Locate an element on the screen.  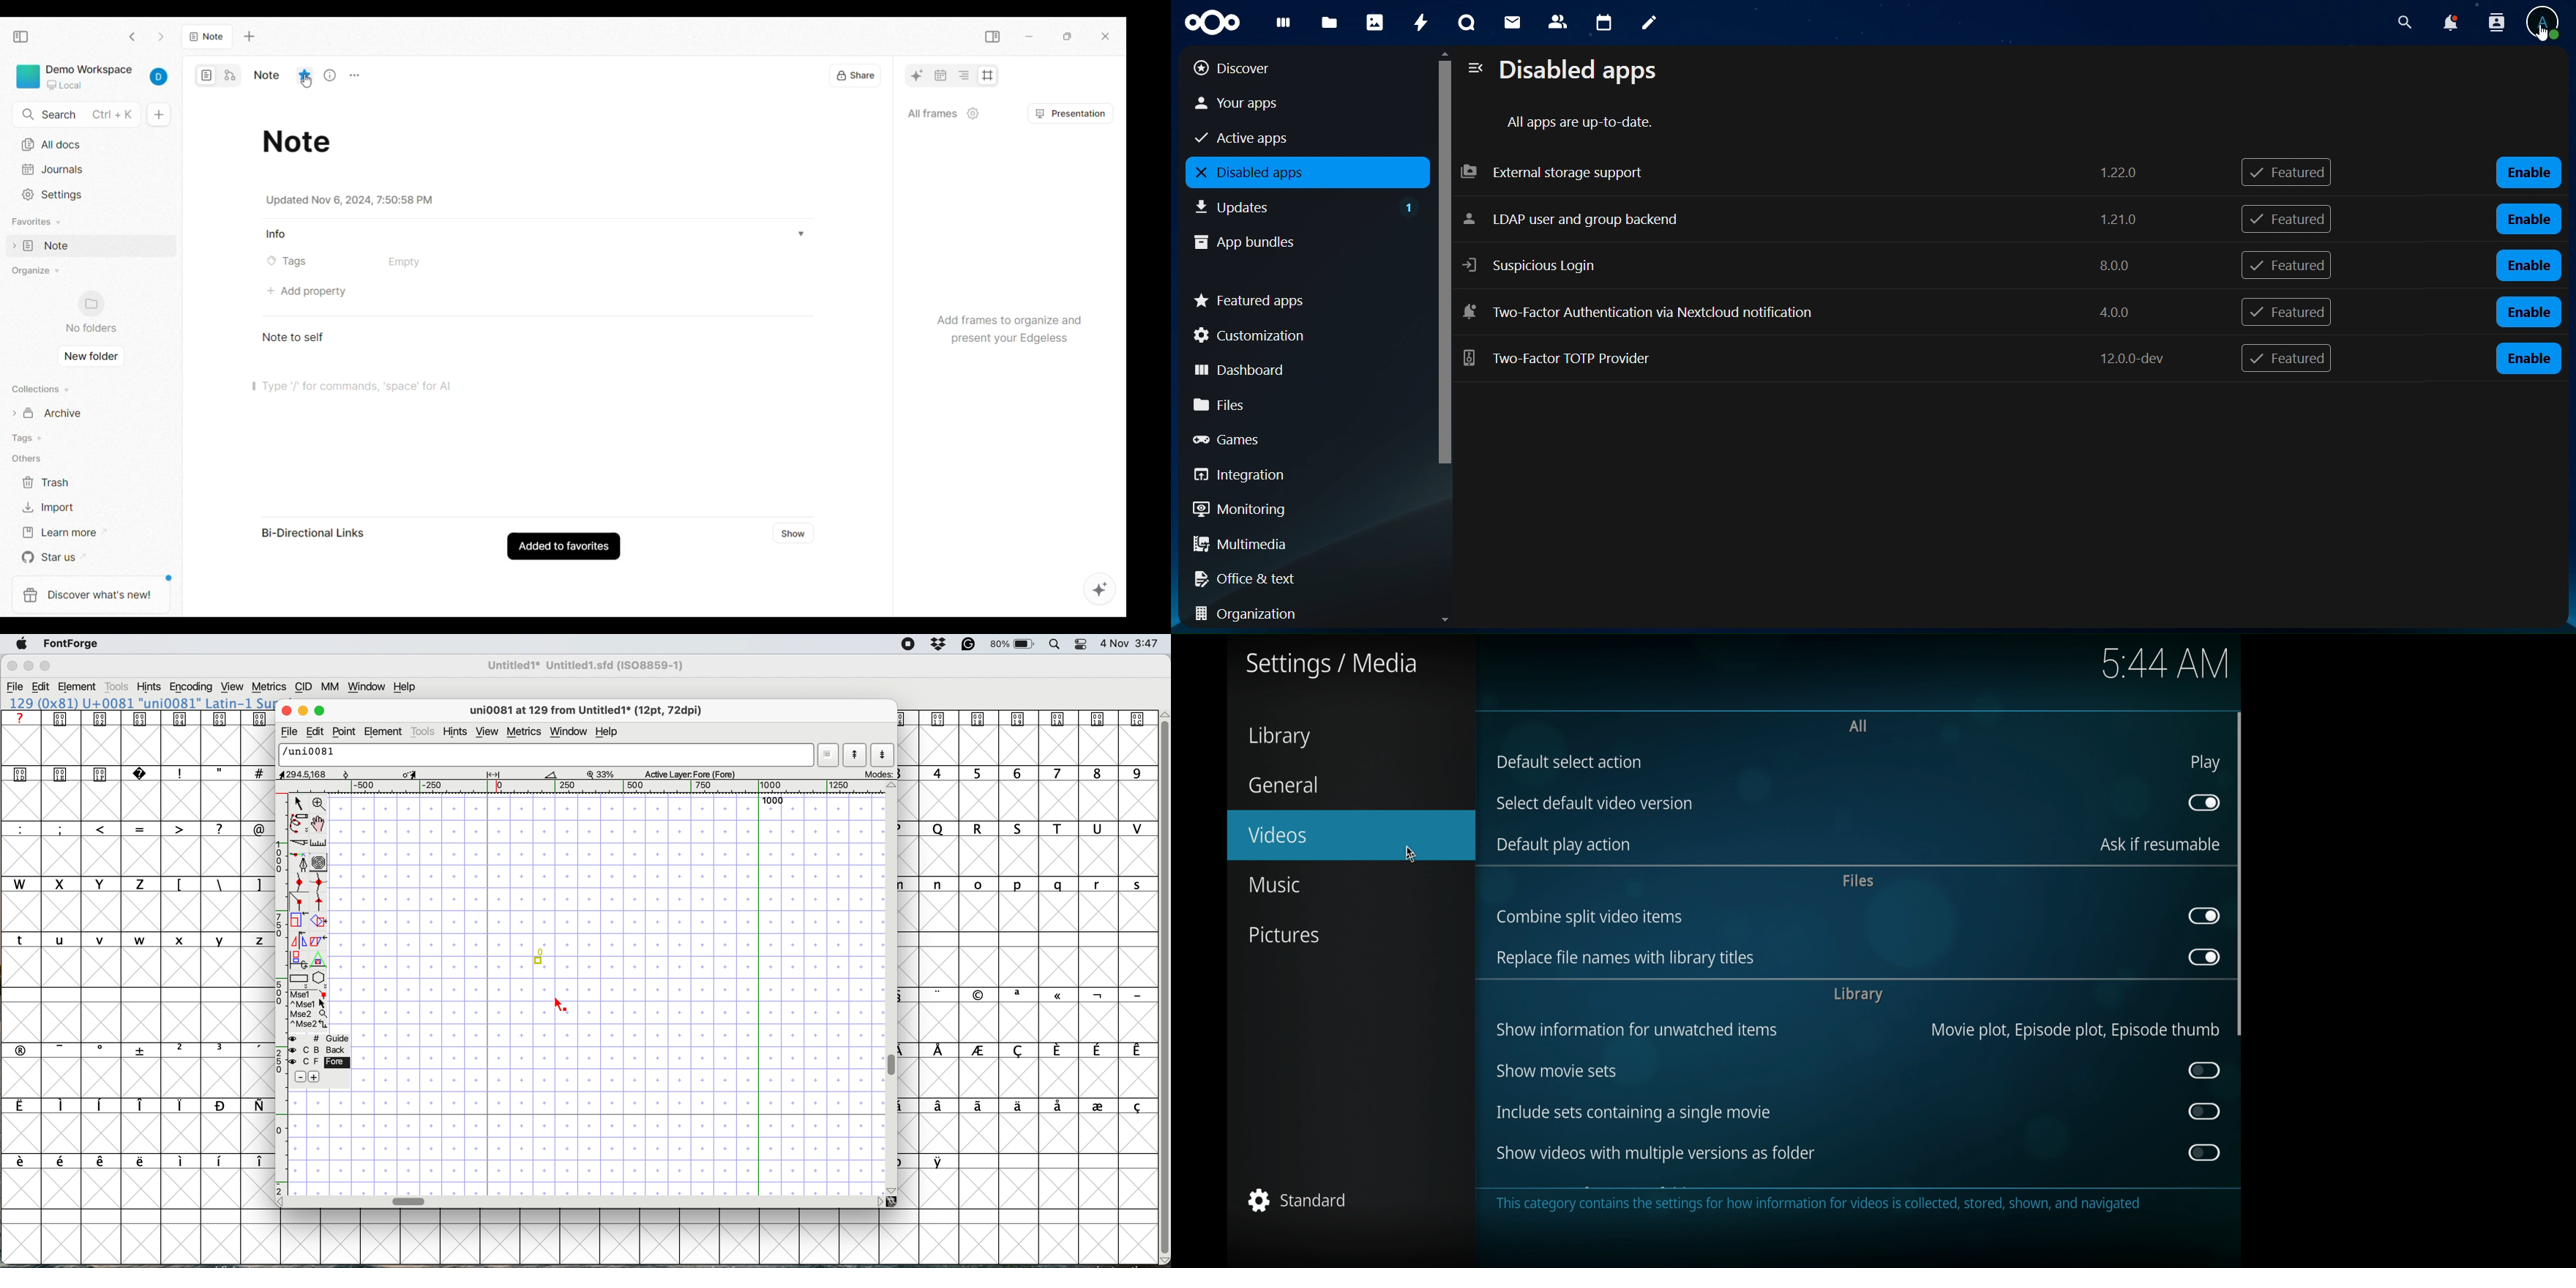
toggle  button is located at coordinates (2204, 802).